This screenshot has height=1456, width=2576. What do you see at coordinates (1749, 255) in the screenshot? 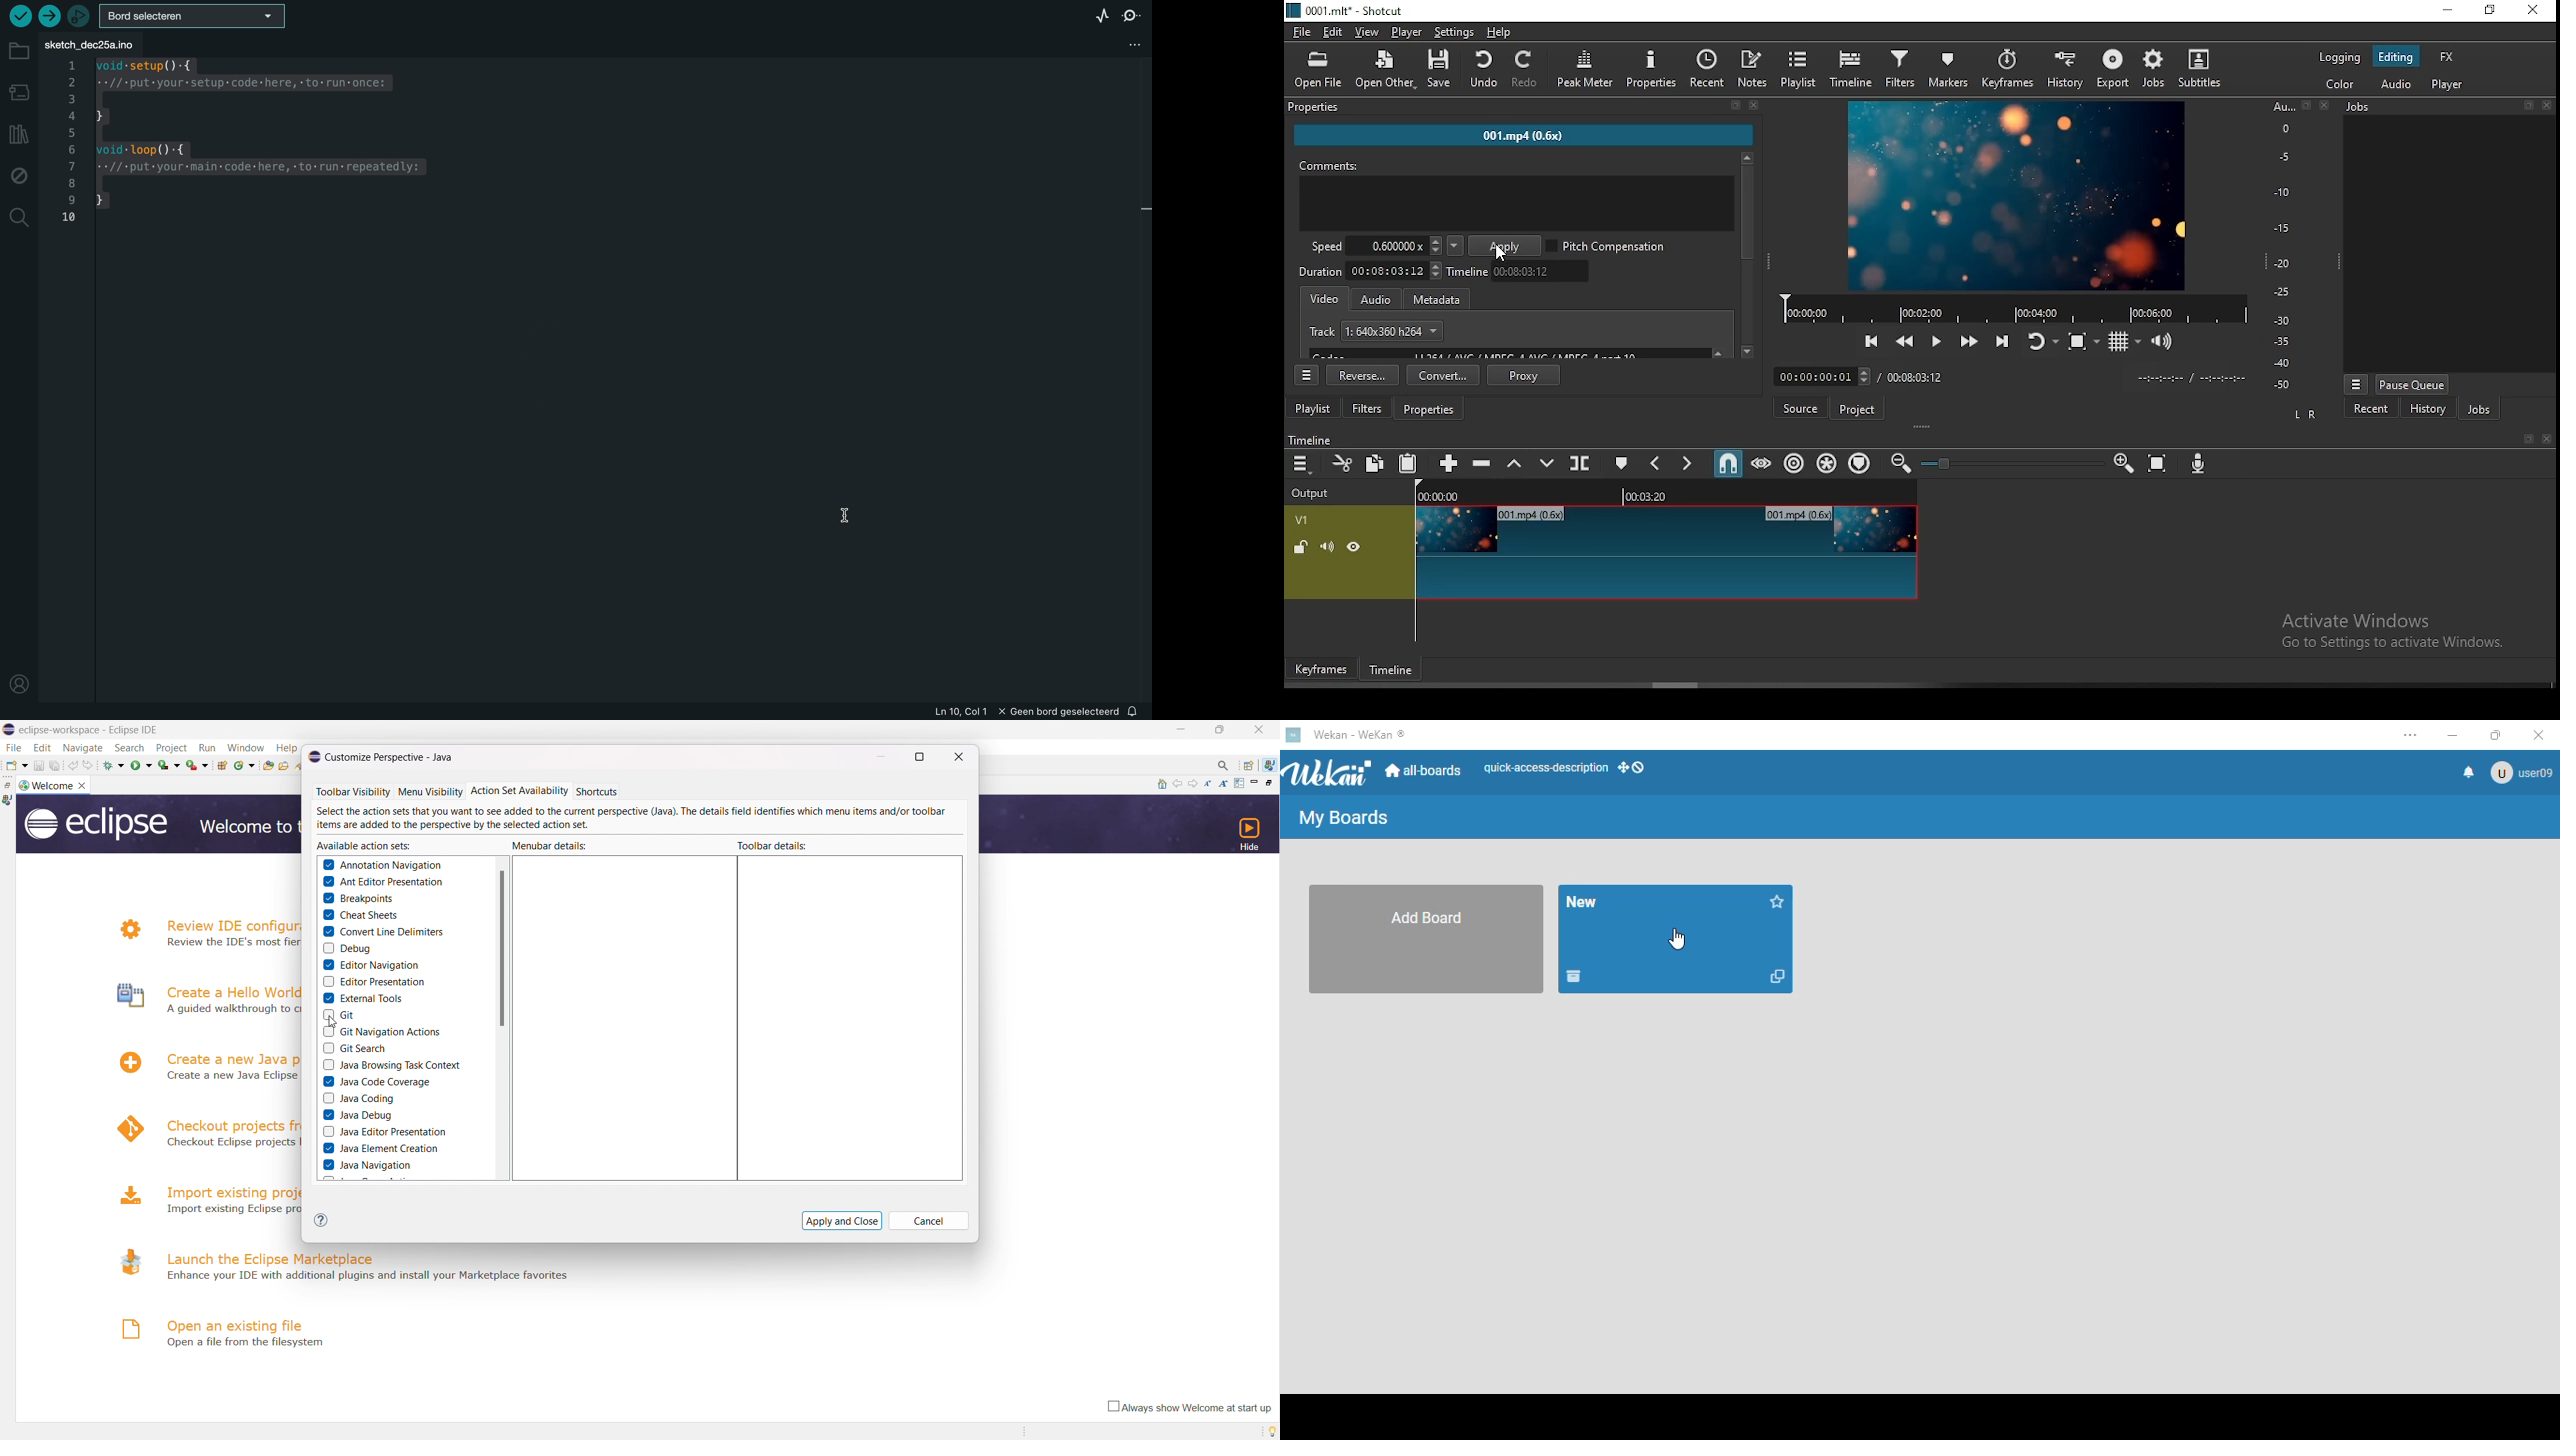
I see `scroll bar` at bounding box center [1749, 255].